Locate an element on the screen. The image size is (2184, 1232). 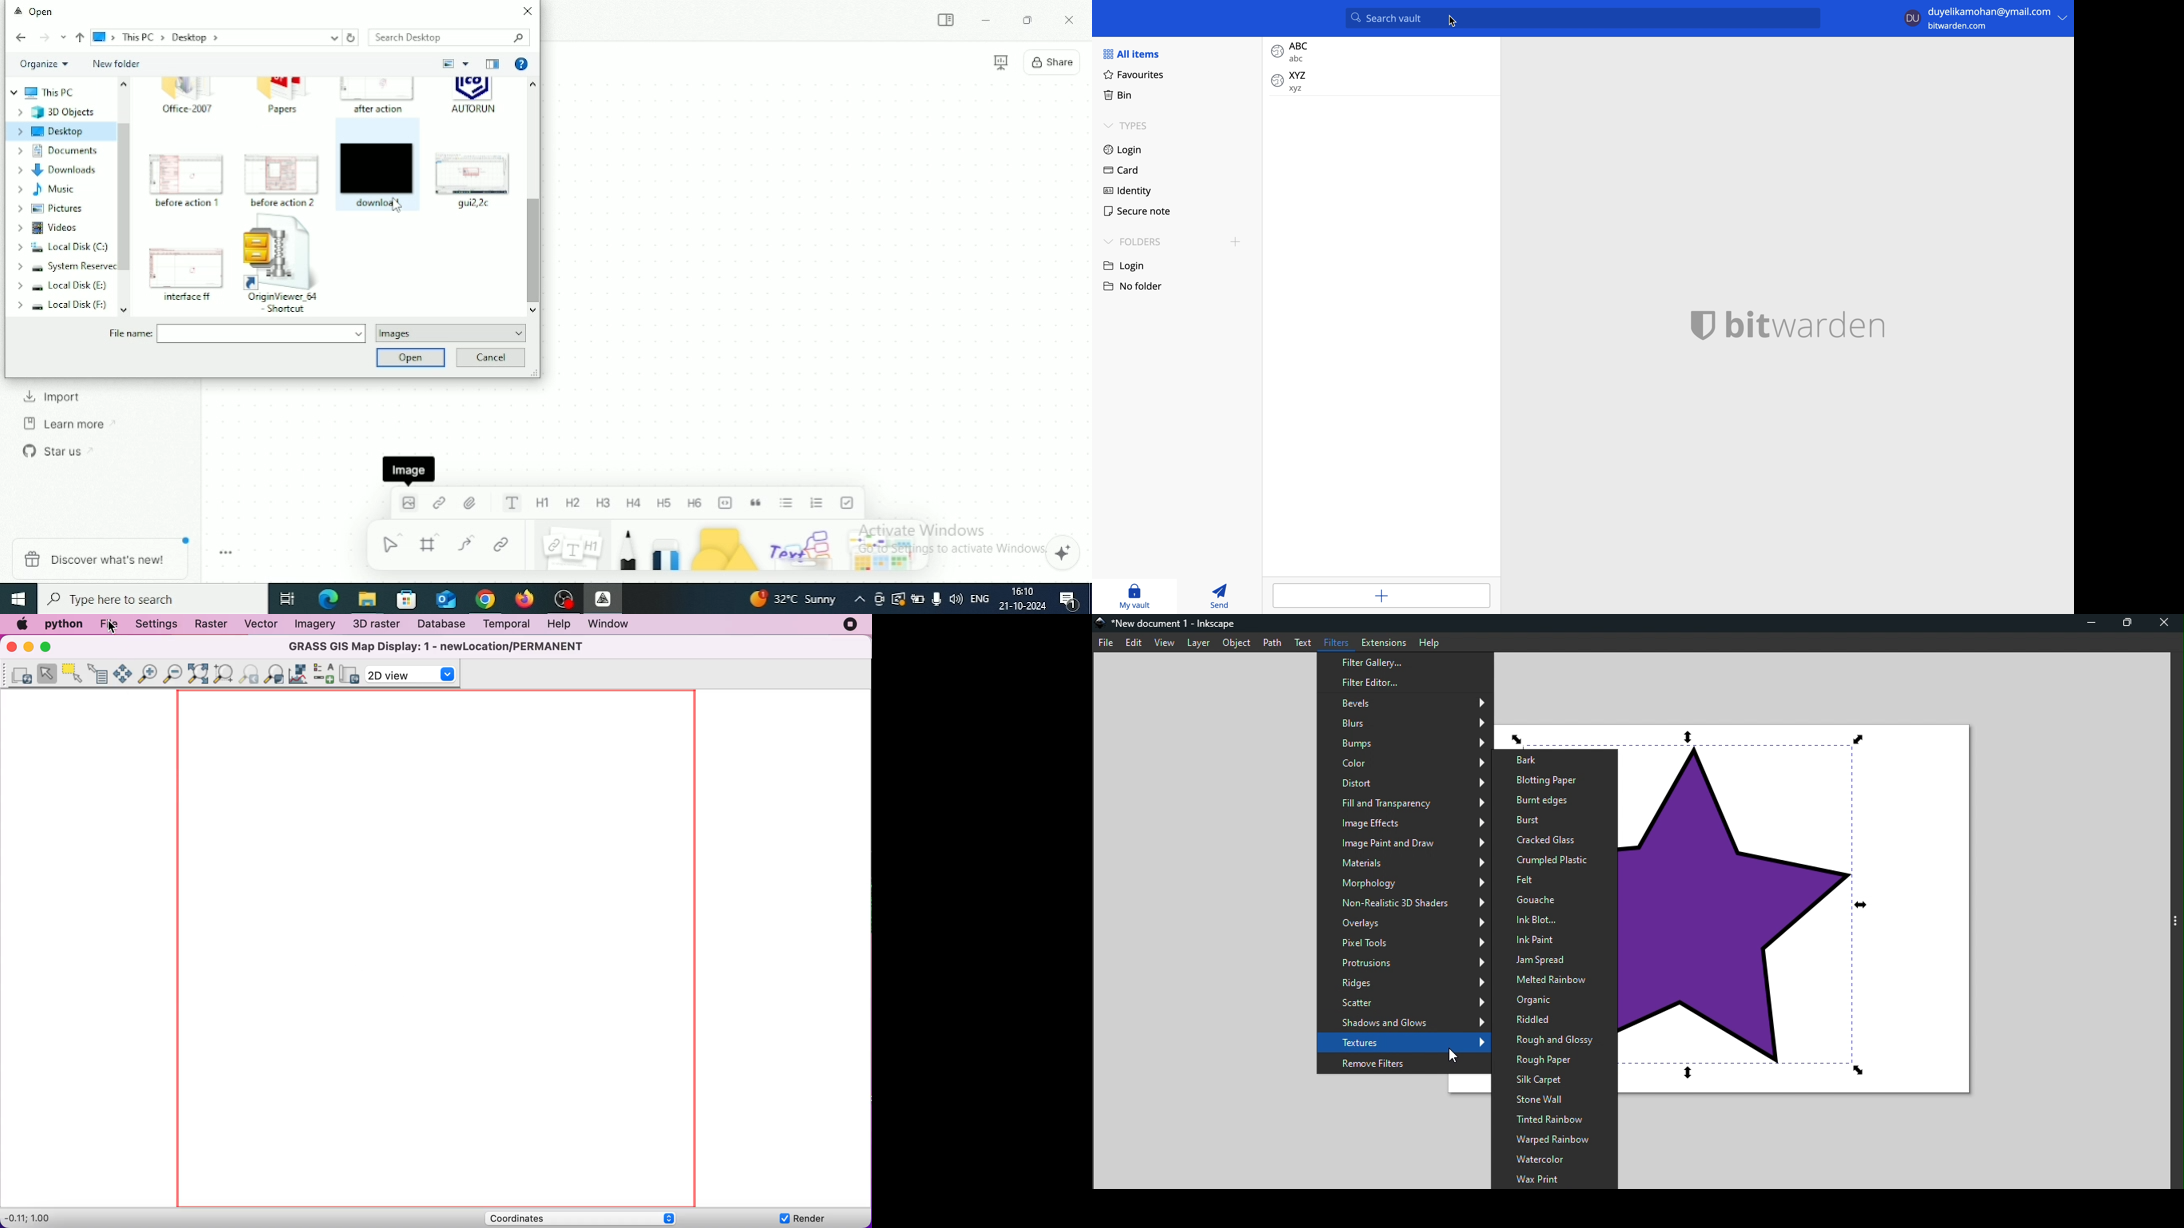
no folder is located at coordinates (1136, 286).